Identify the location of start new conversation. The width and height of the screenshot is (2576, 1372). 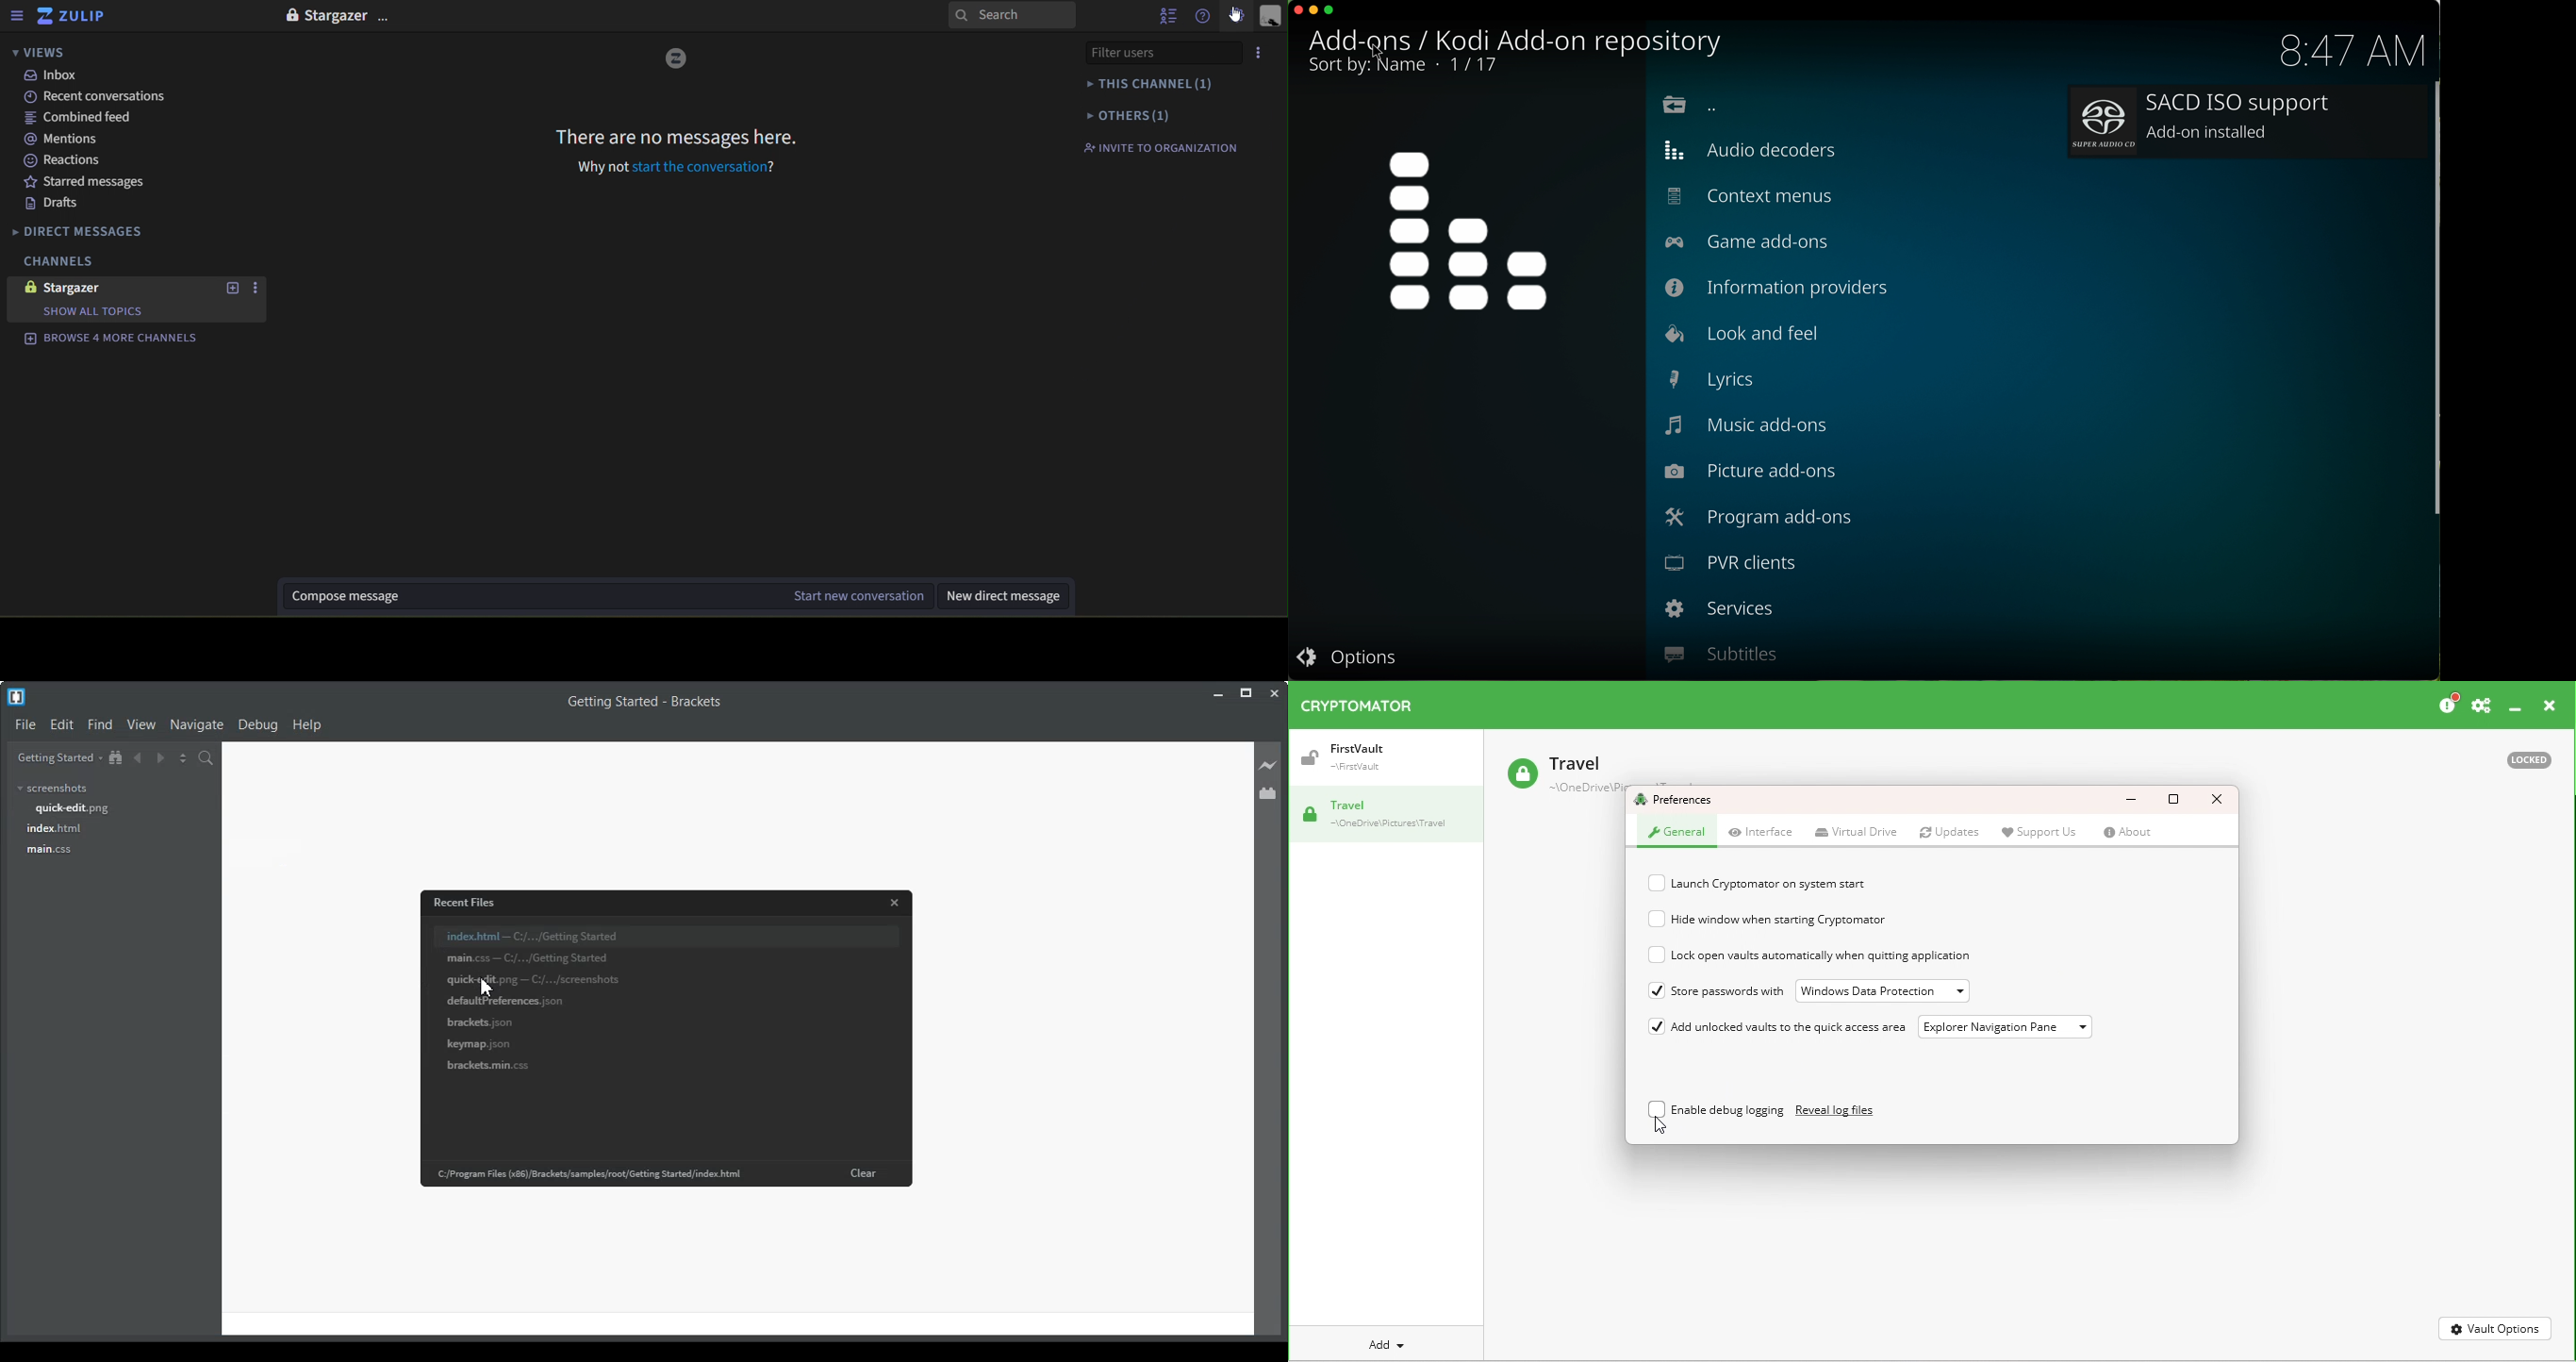
(856, 595).